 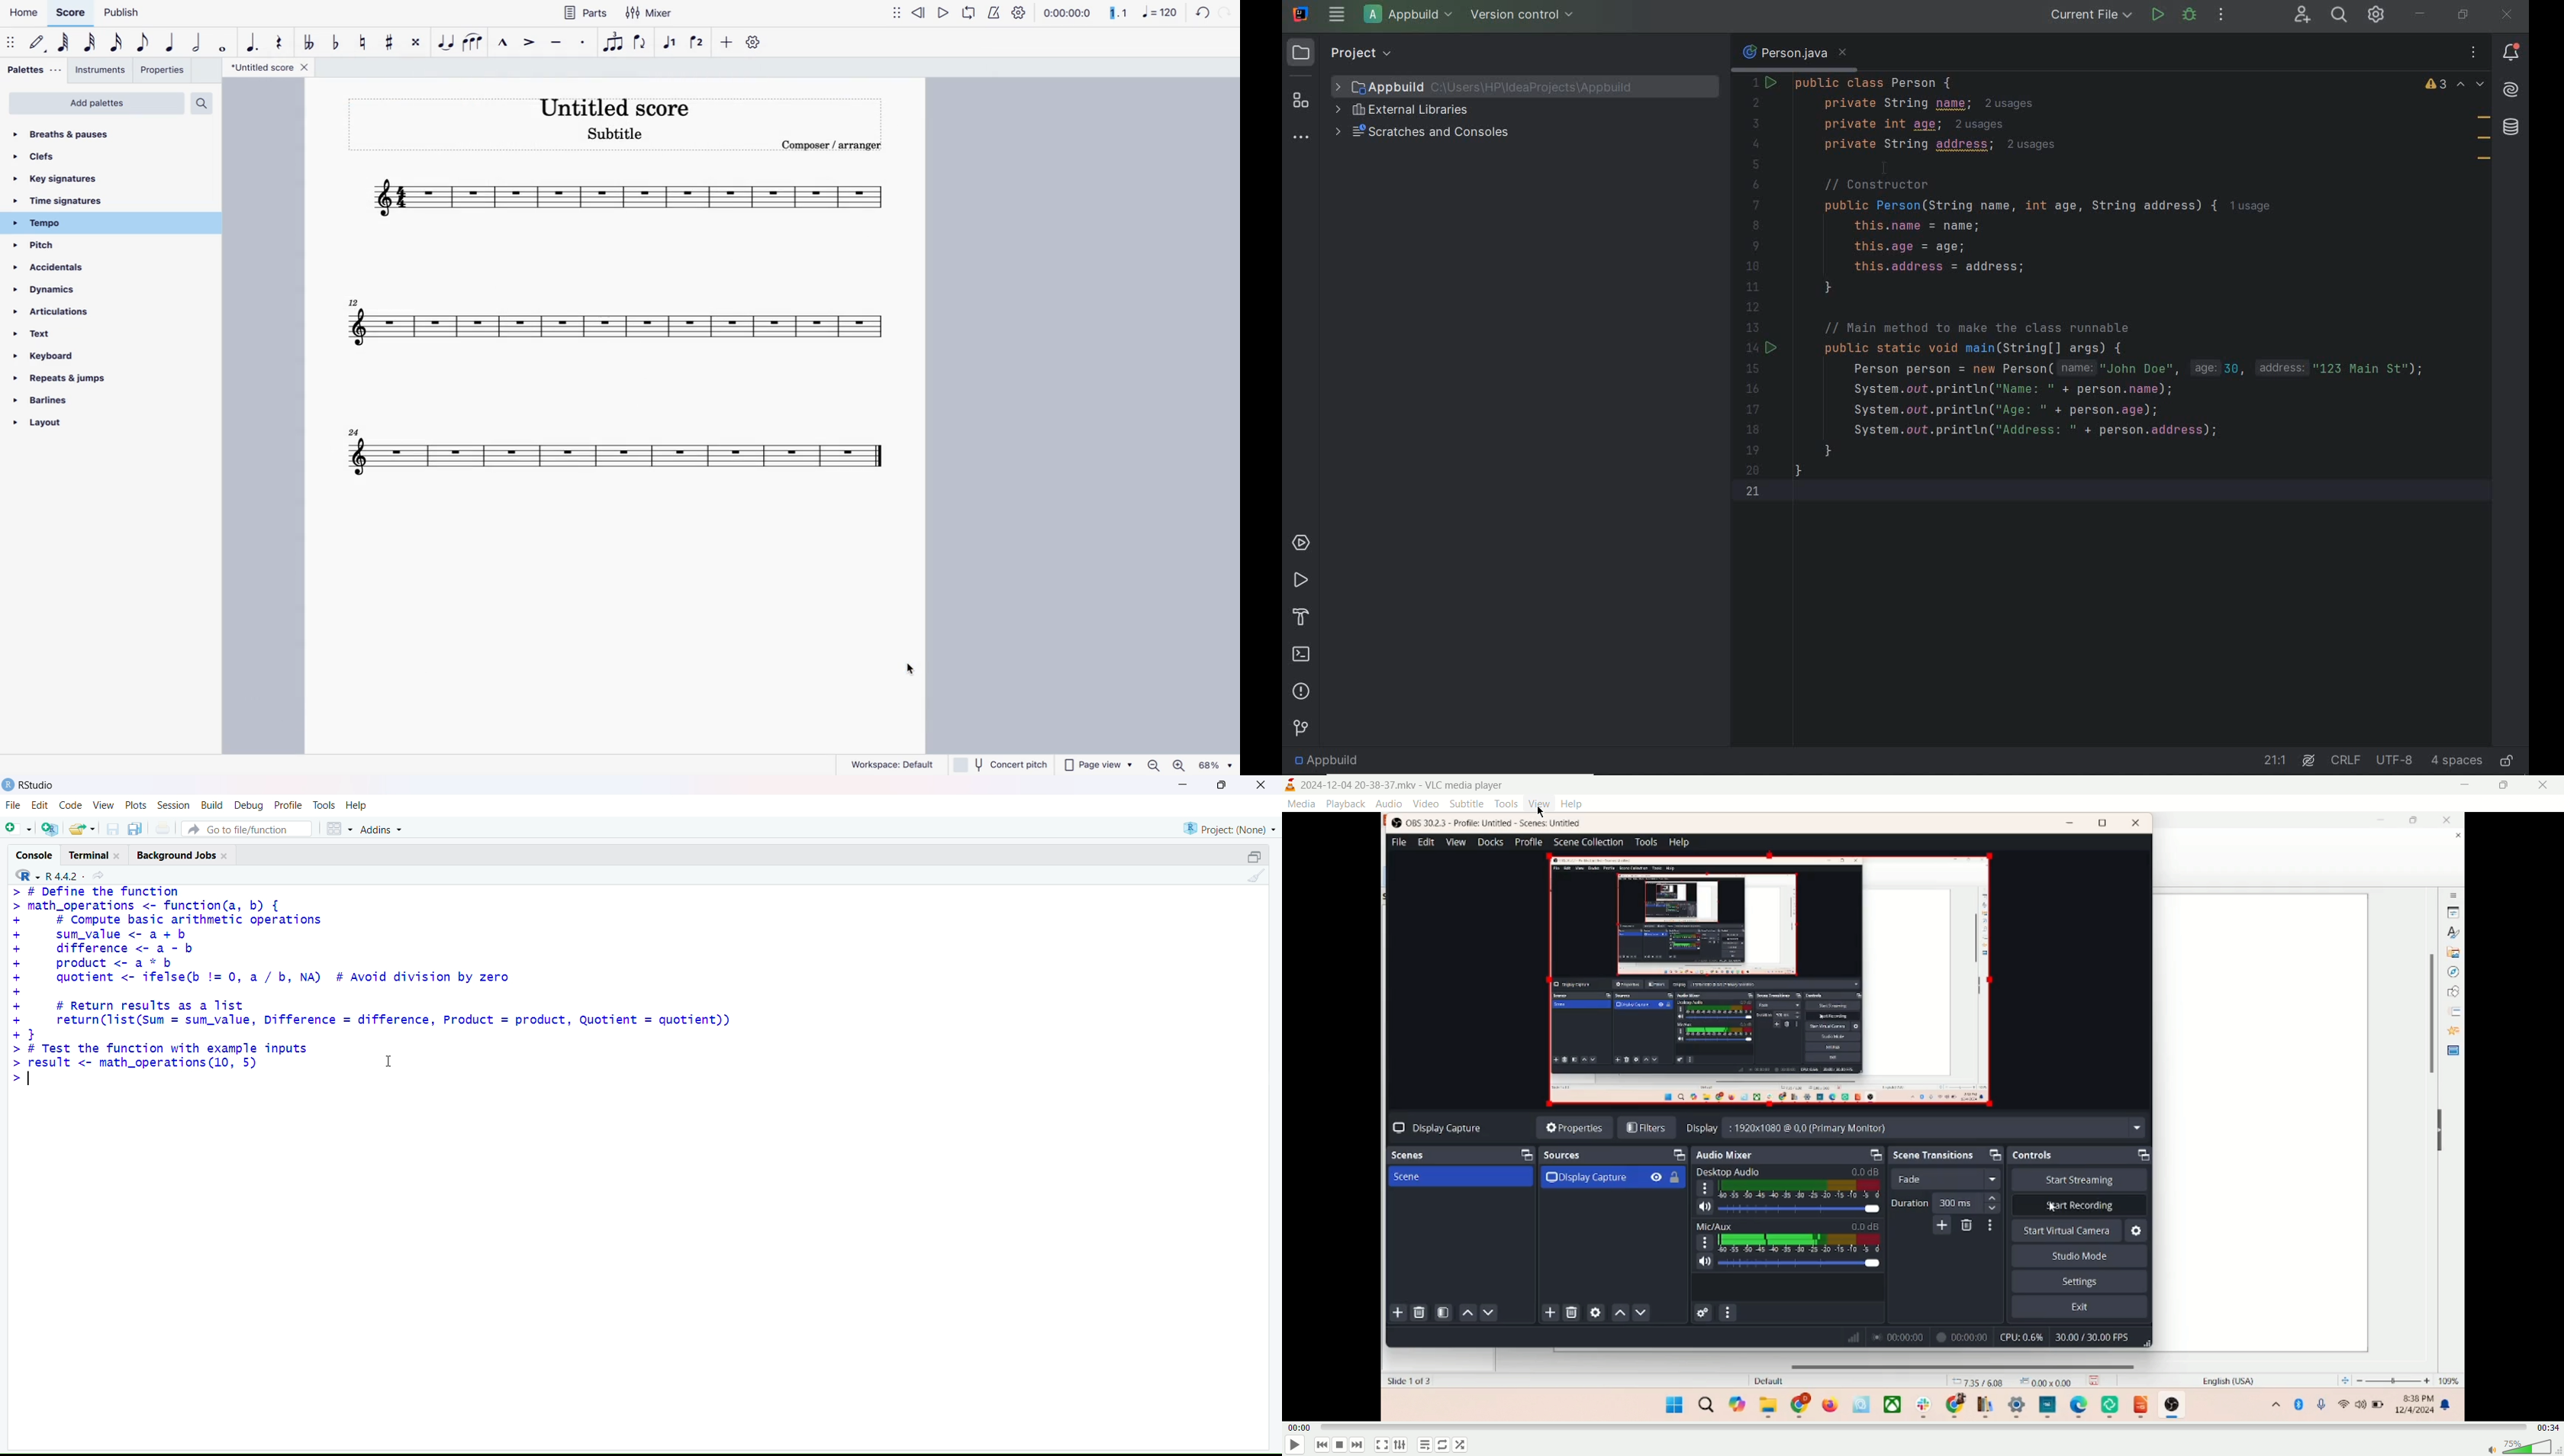 What do you see at coordinates (247, 804) in the screenshot?
I see `Debug` at bounding box center [247, 804].